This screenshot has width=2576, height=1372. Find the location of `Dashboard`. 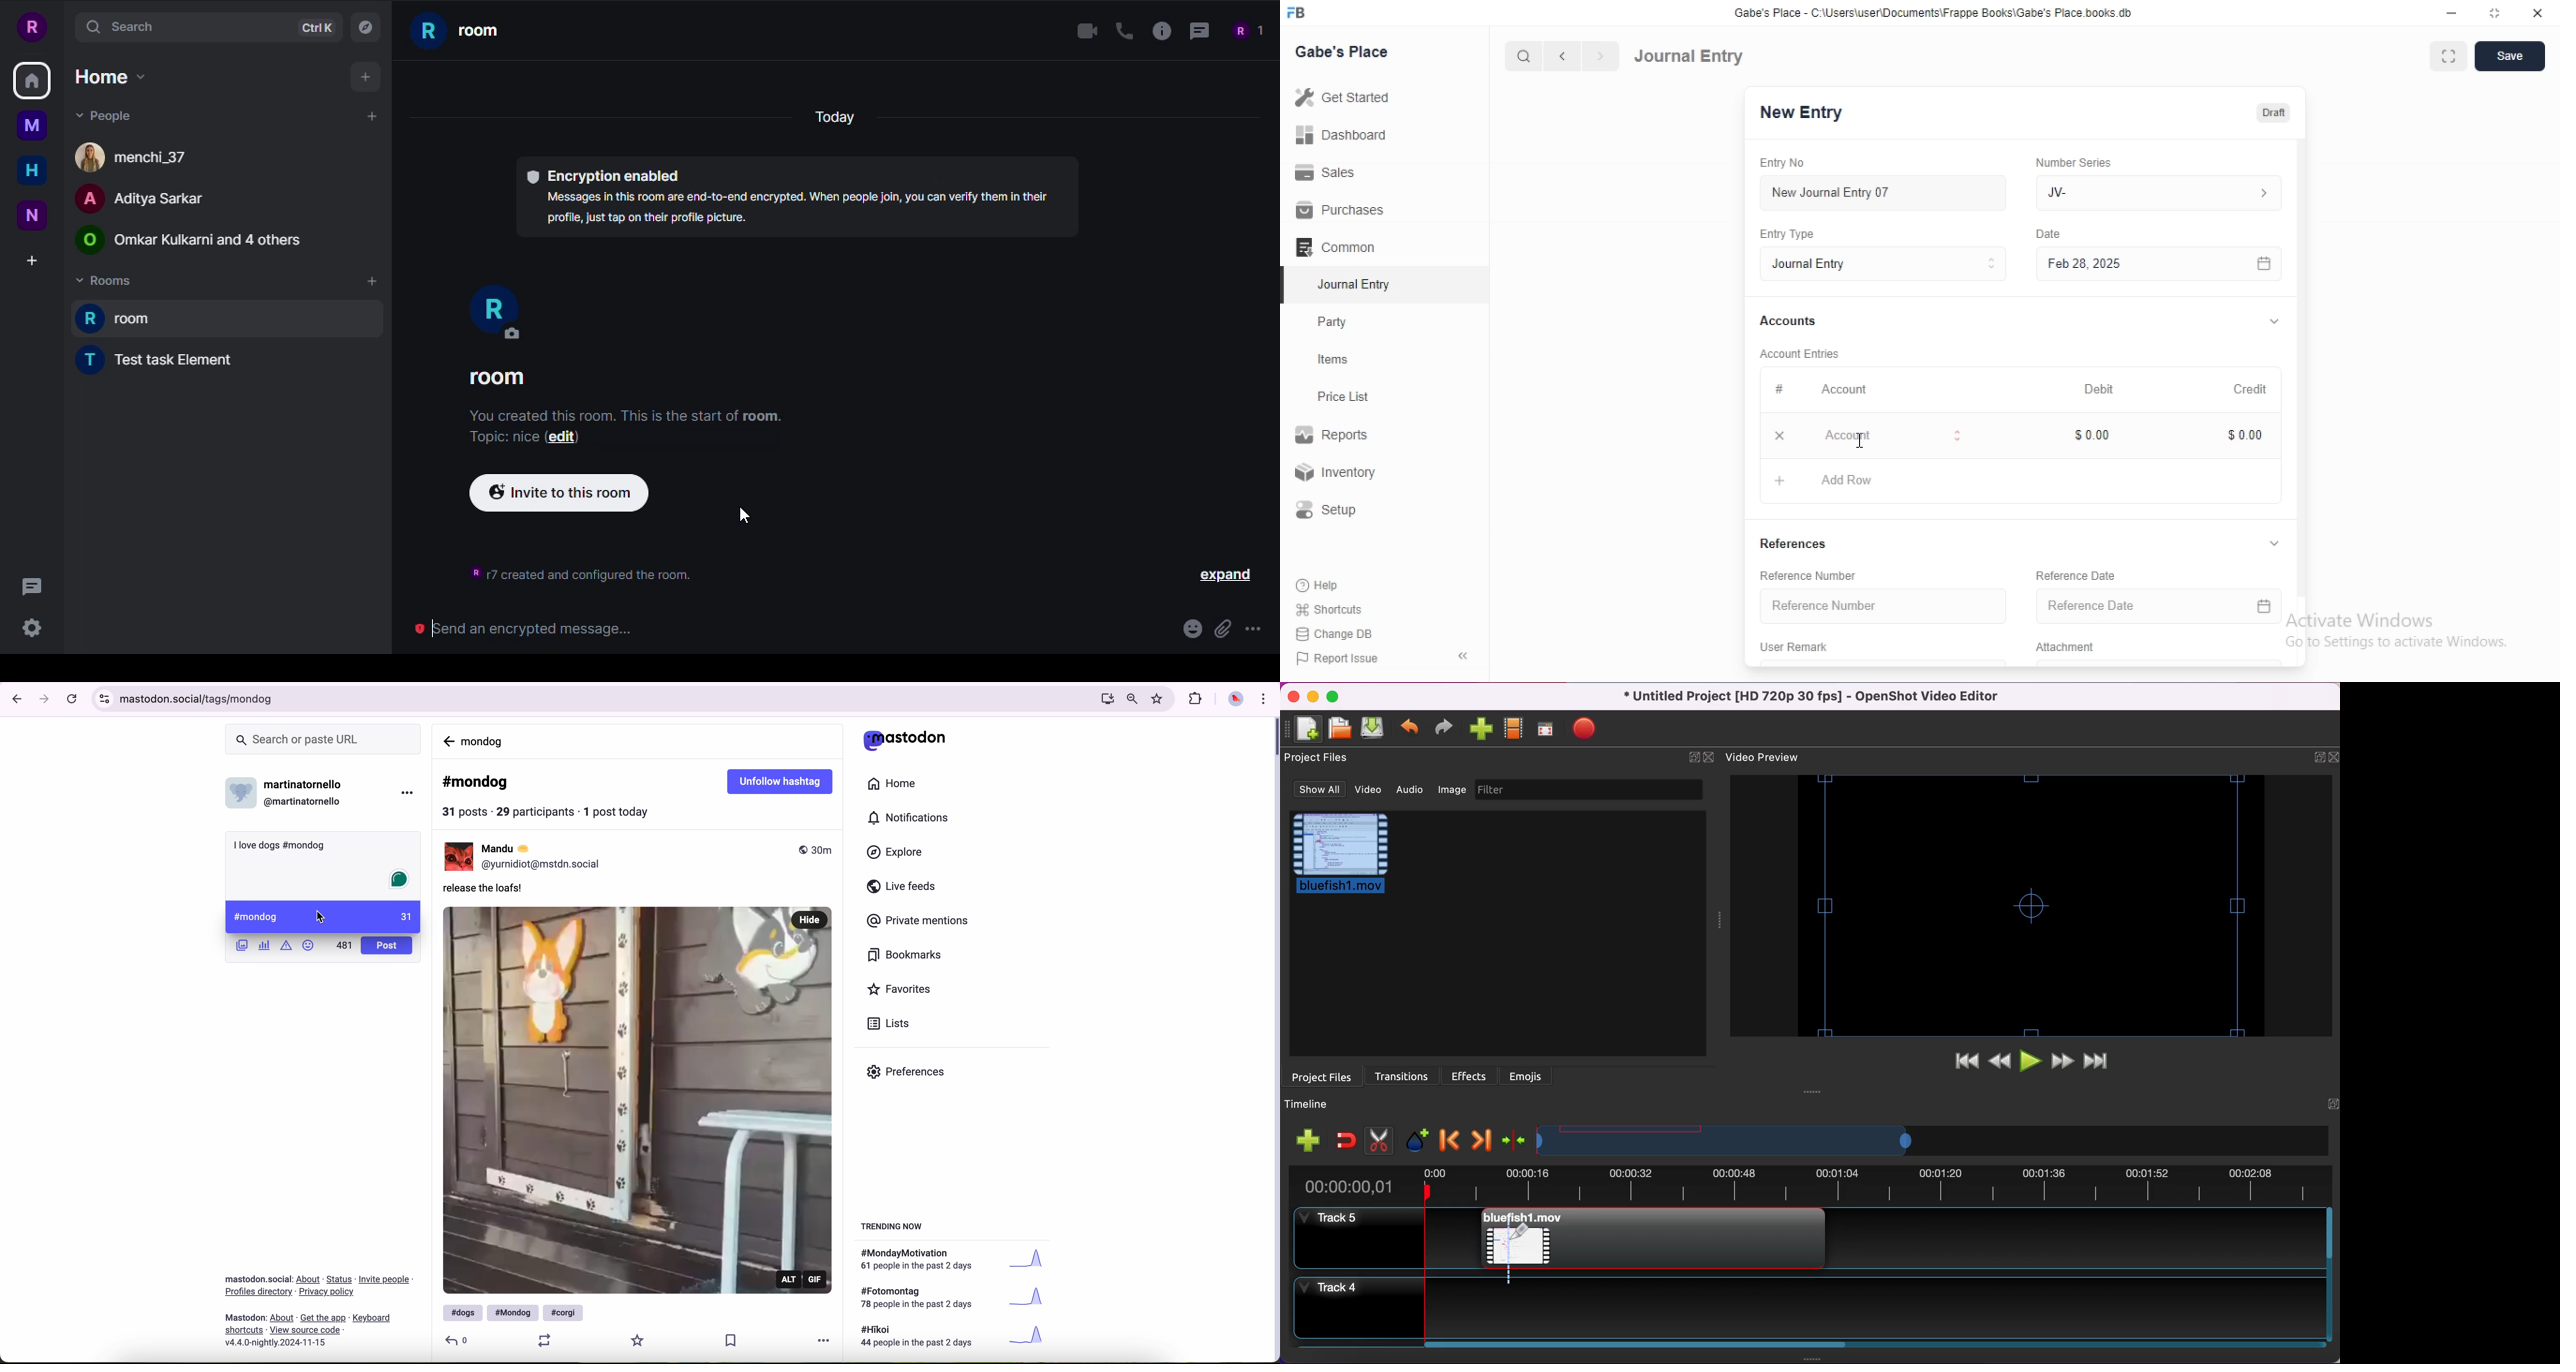

Dashboard is located at coordinates (1339, 135).